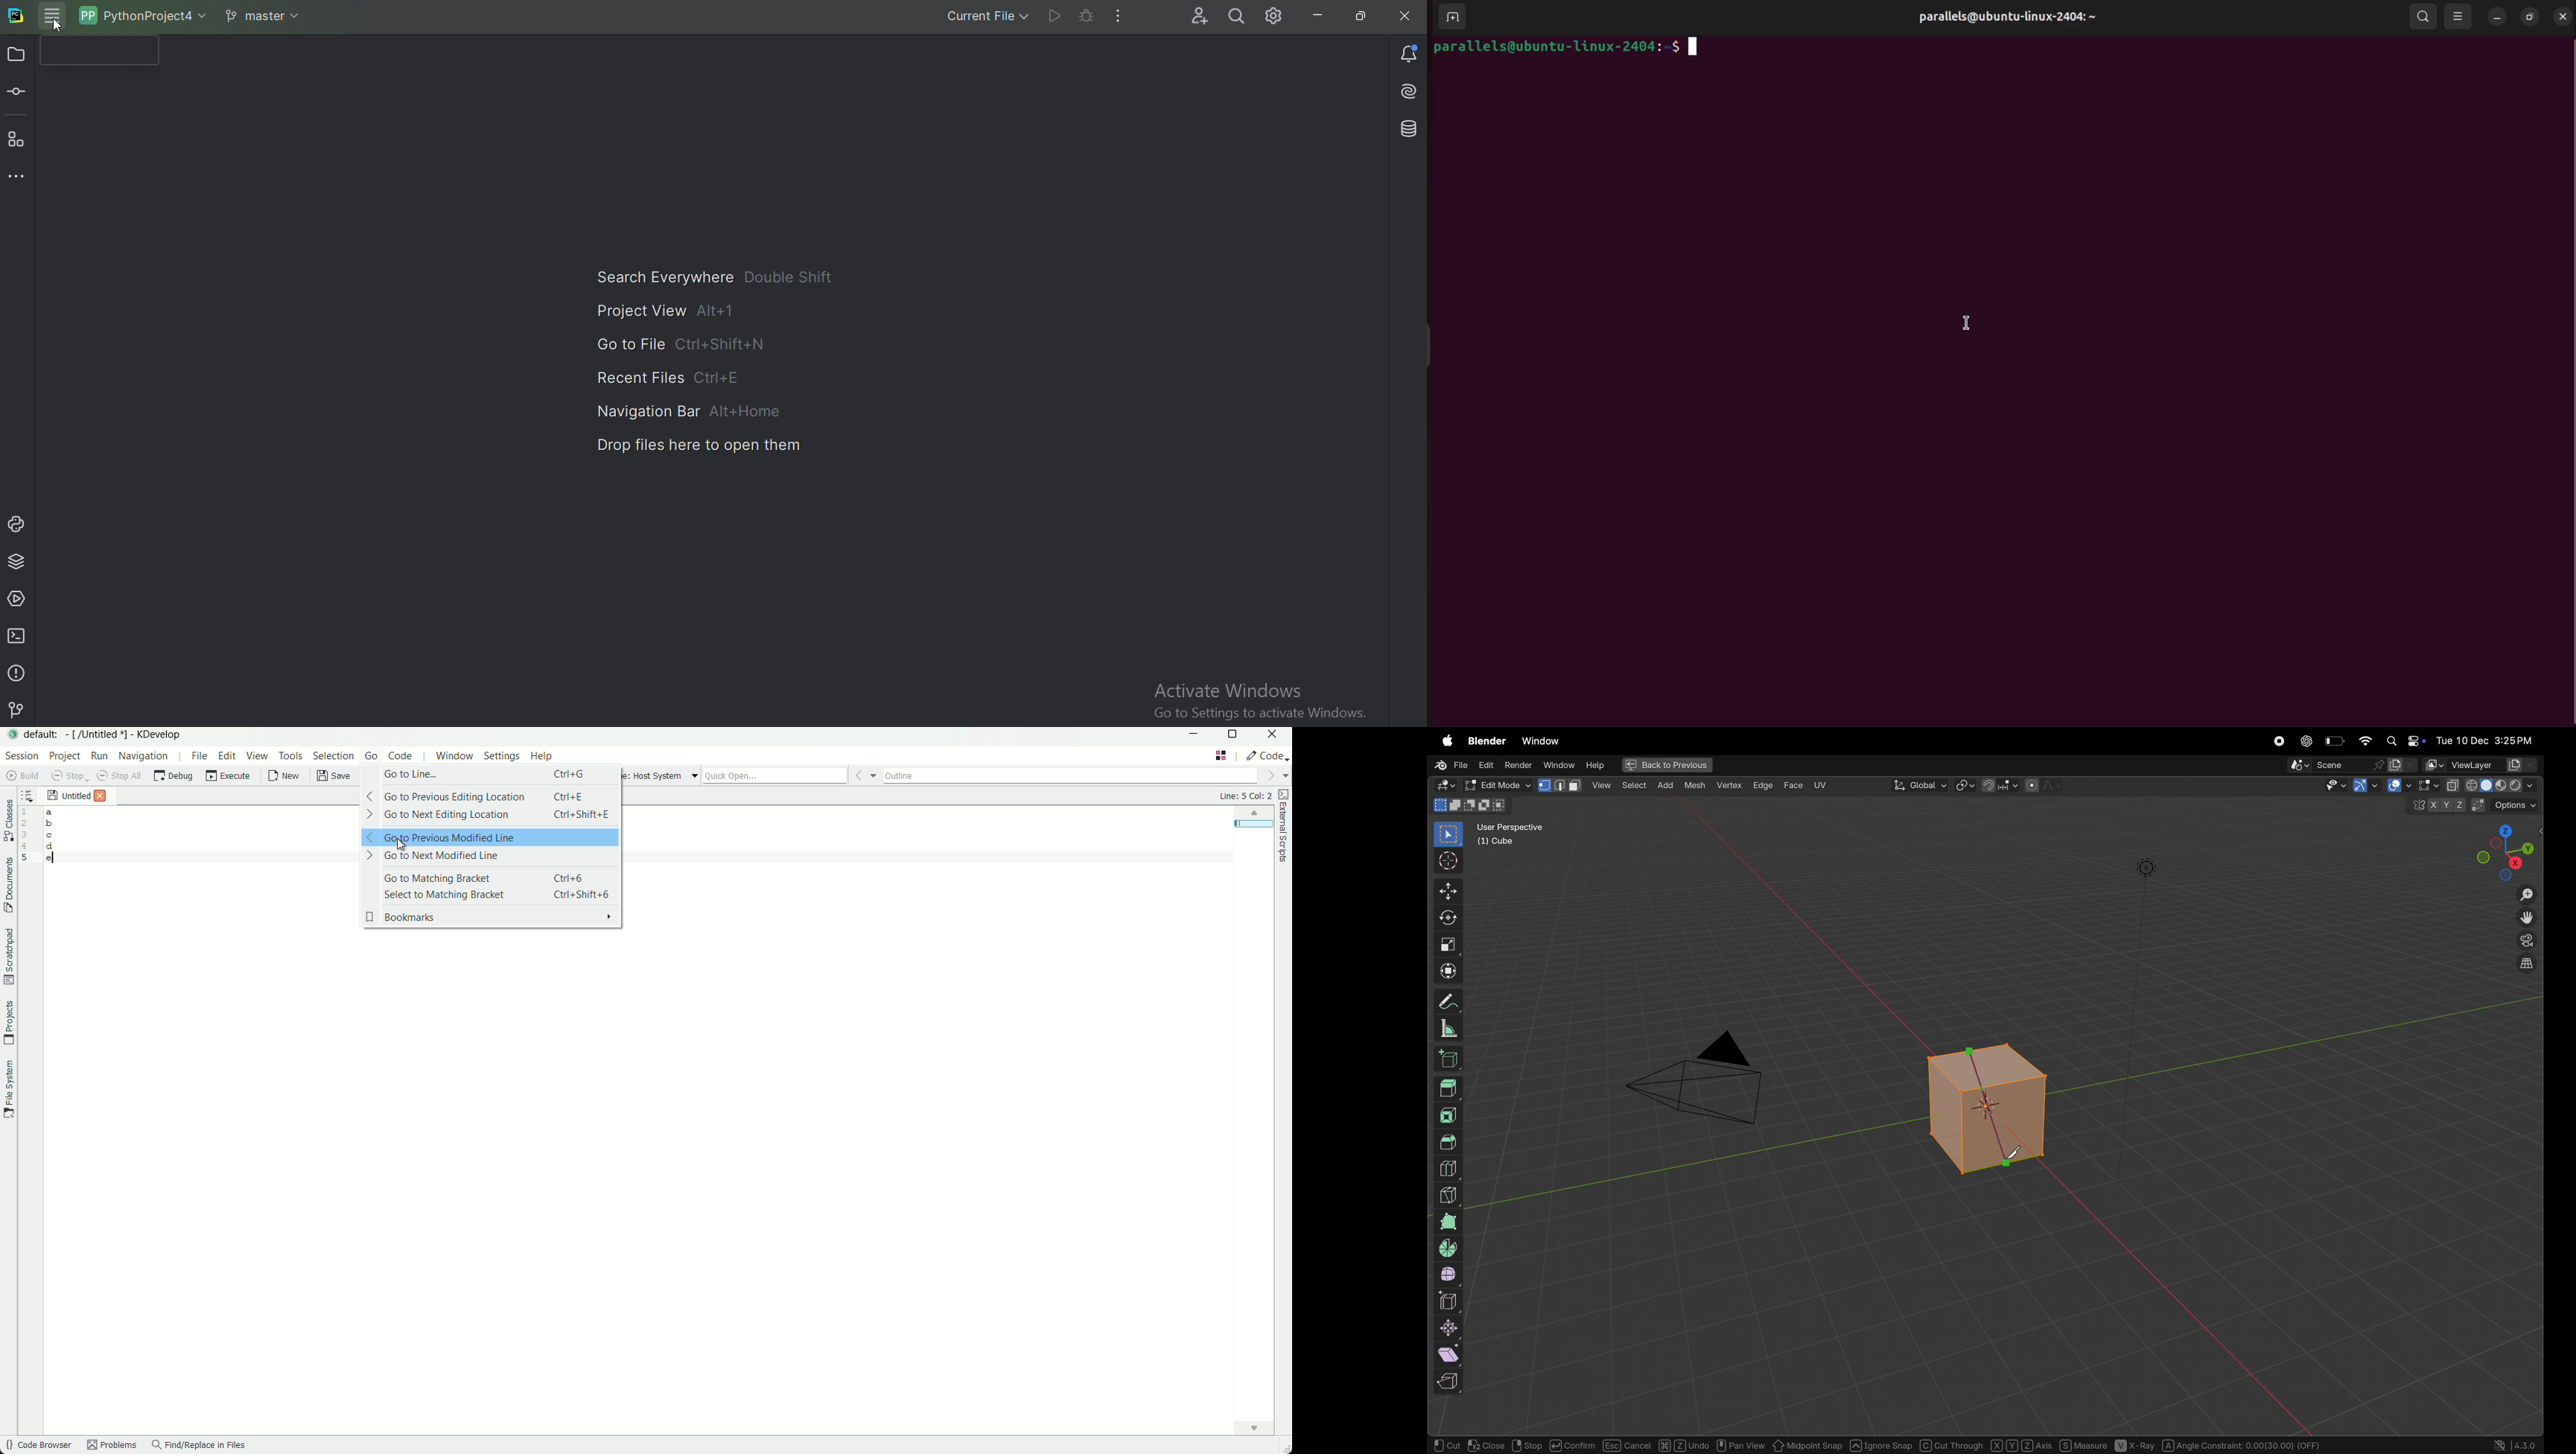 The height and width of the screenshot is (1456, 2576). I want to click on toggle camera, so click(2526, 941).